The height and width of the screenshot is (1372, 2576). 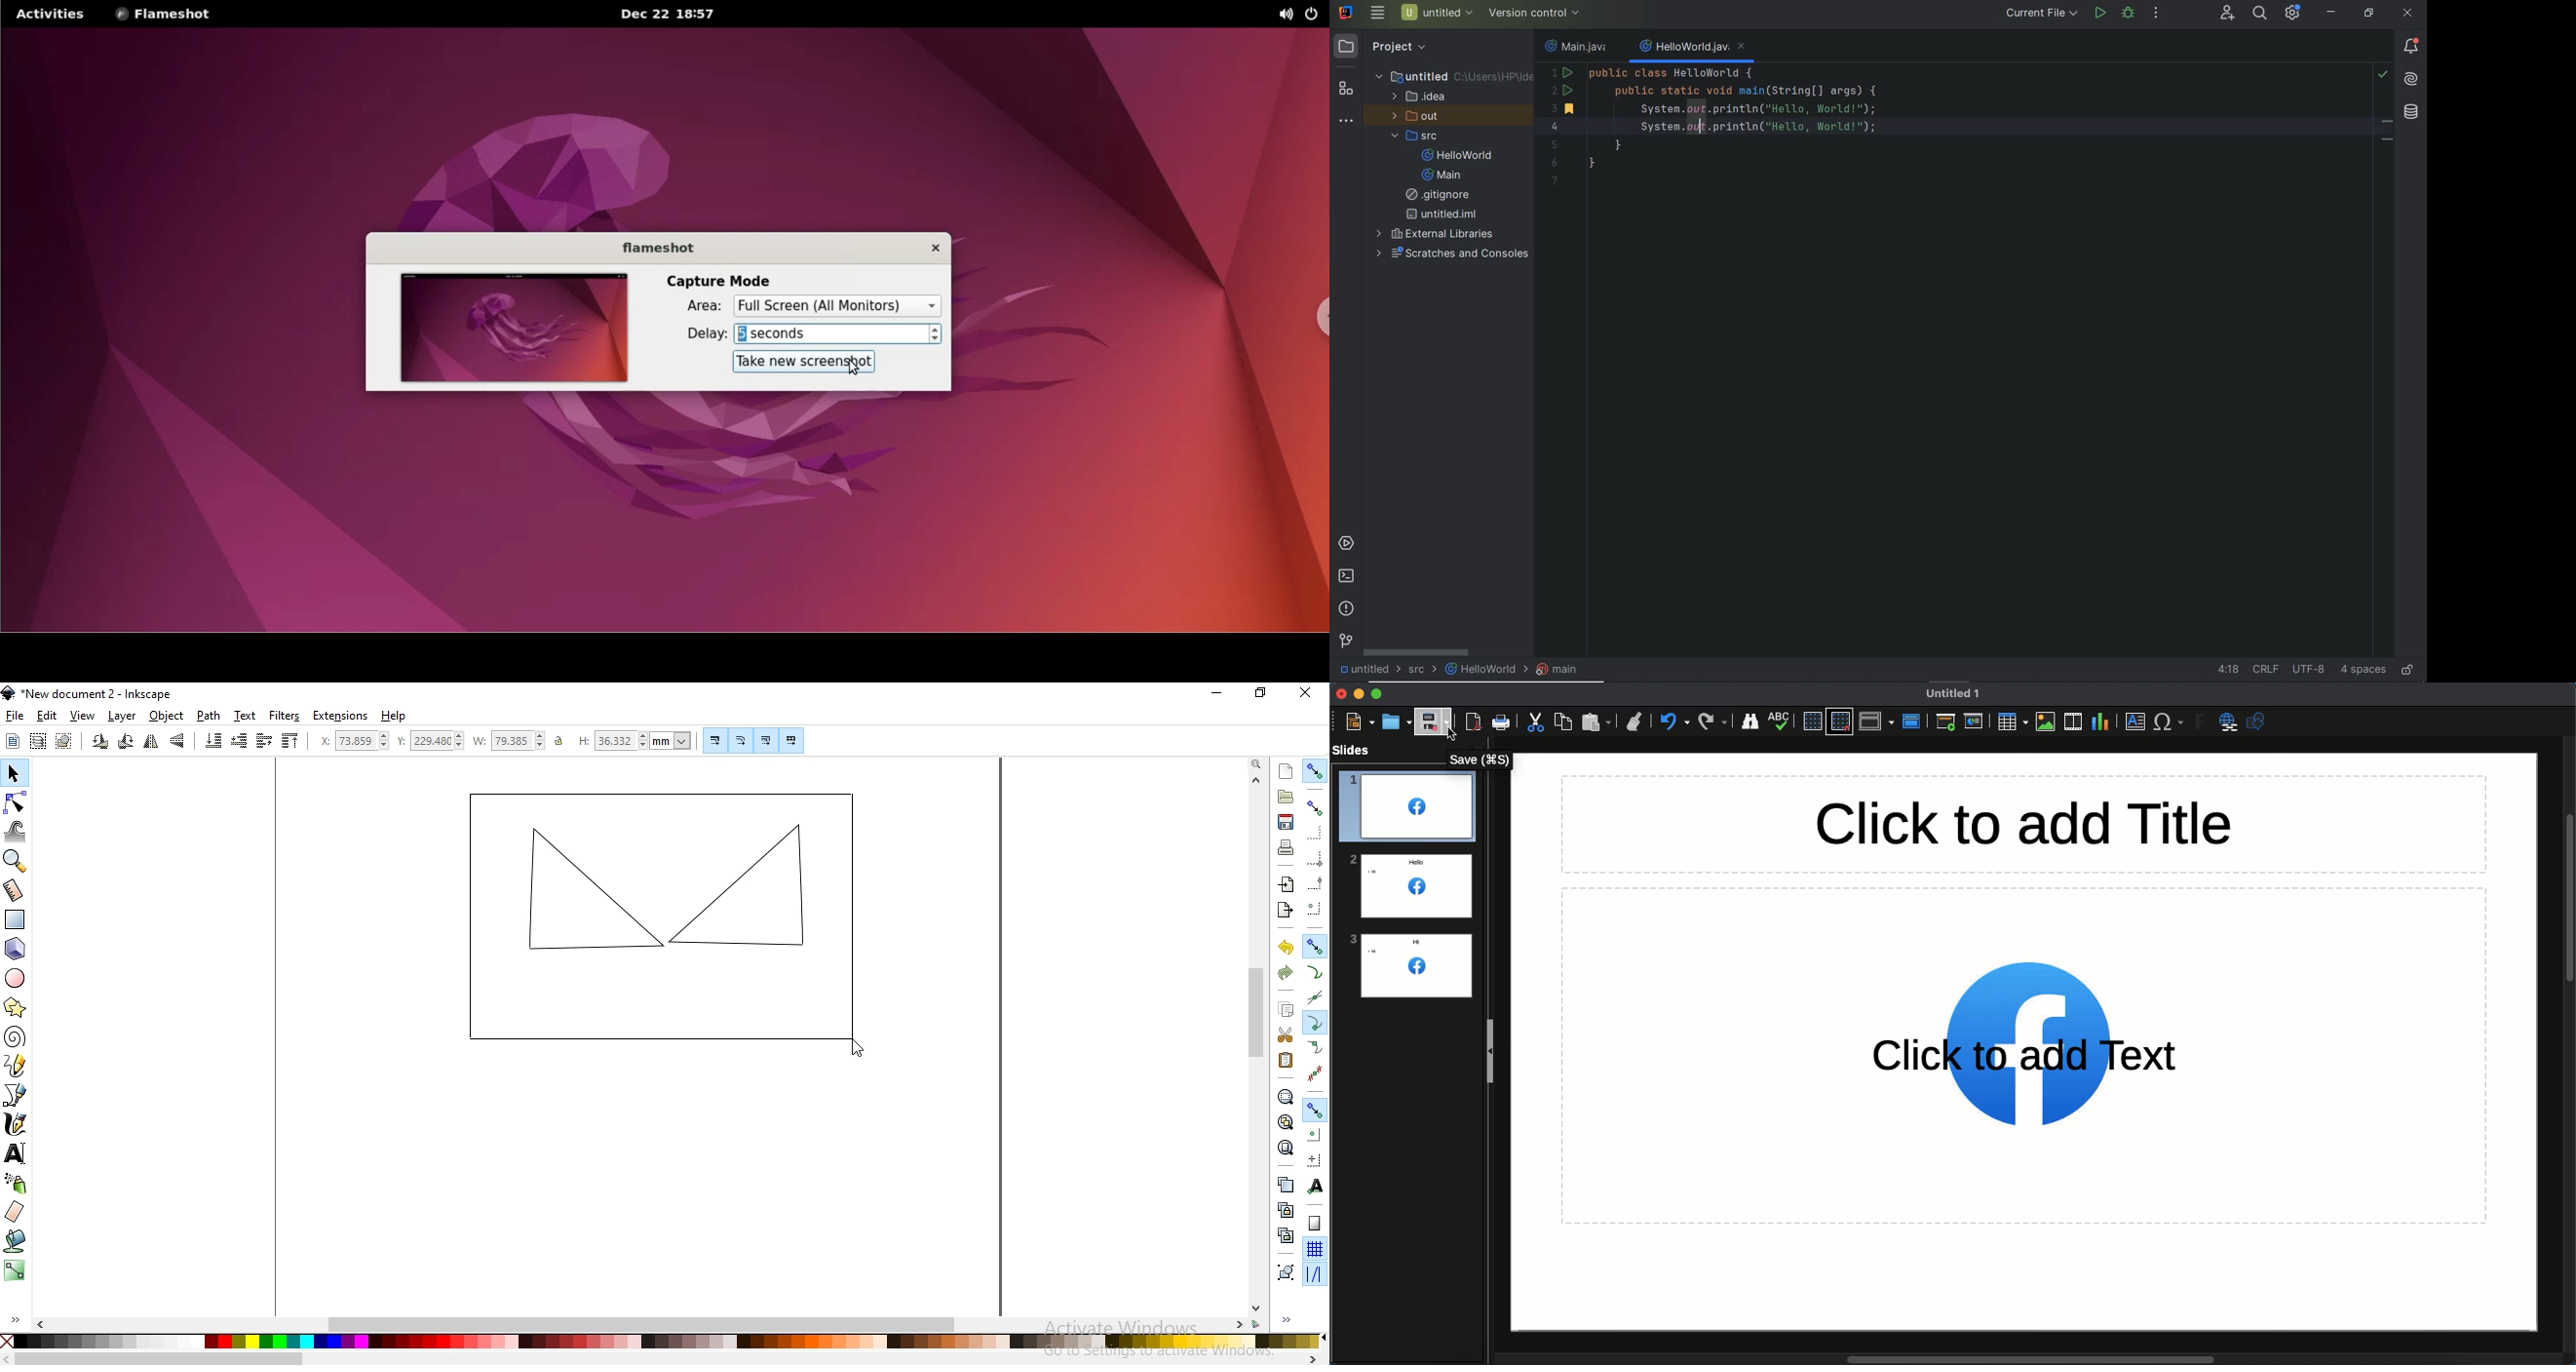 I want to click on cut selection, so click(x=1281, y=1034).